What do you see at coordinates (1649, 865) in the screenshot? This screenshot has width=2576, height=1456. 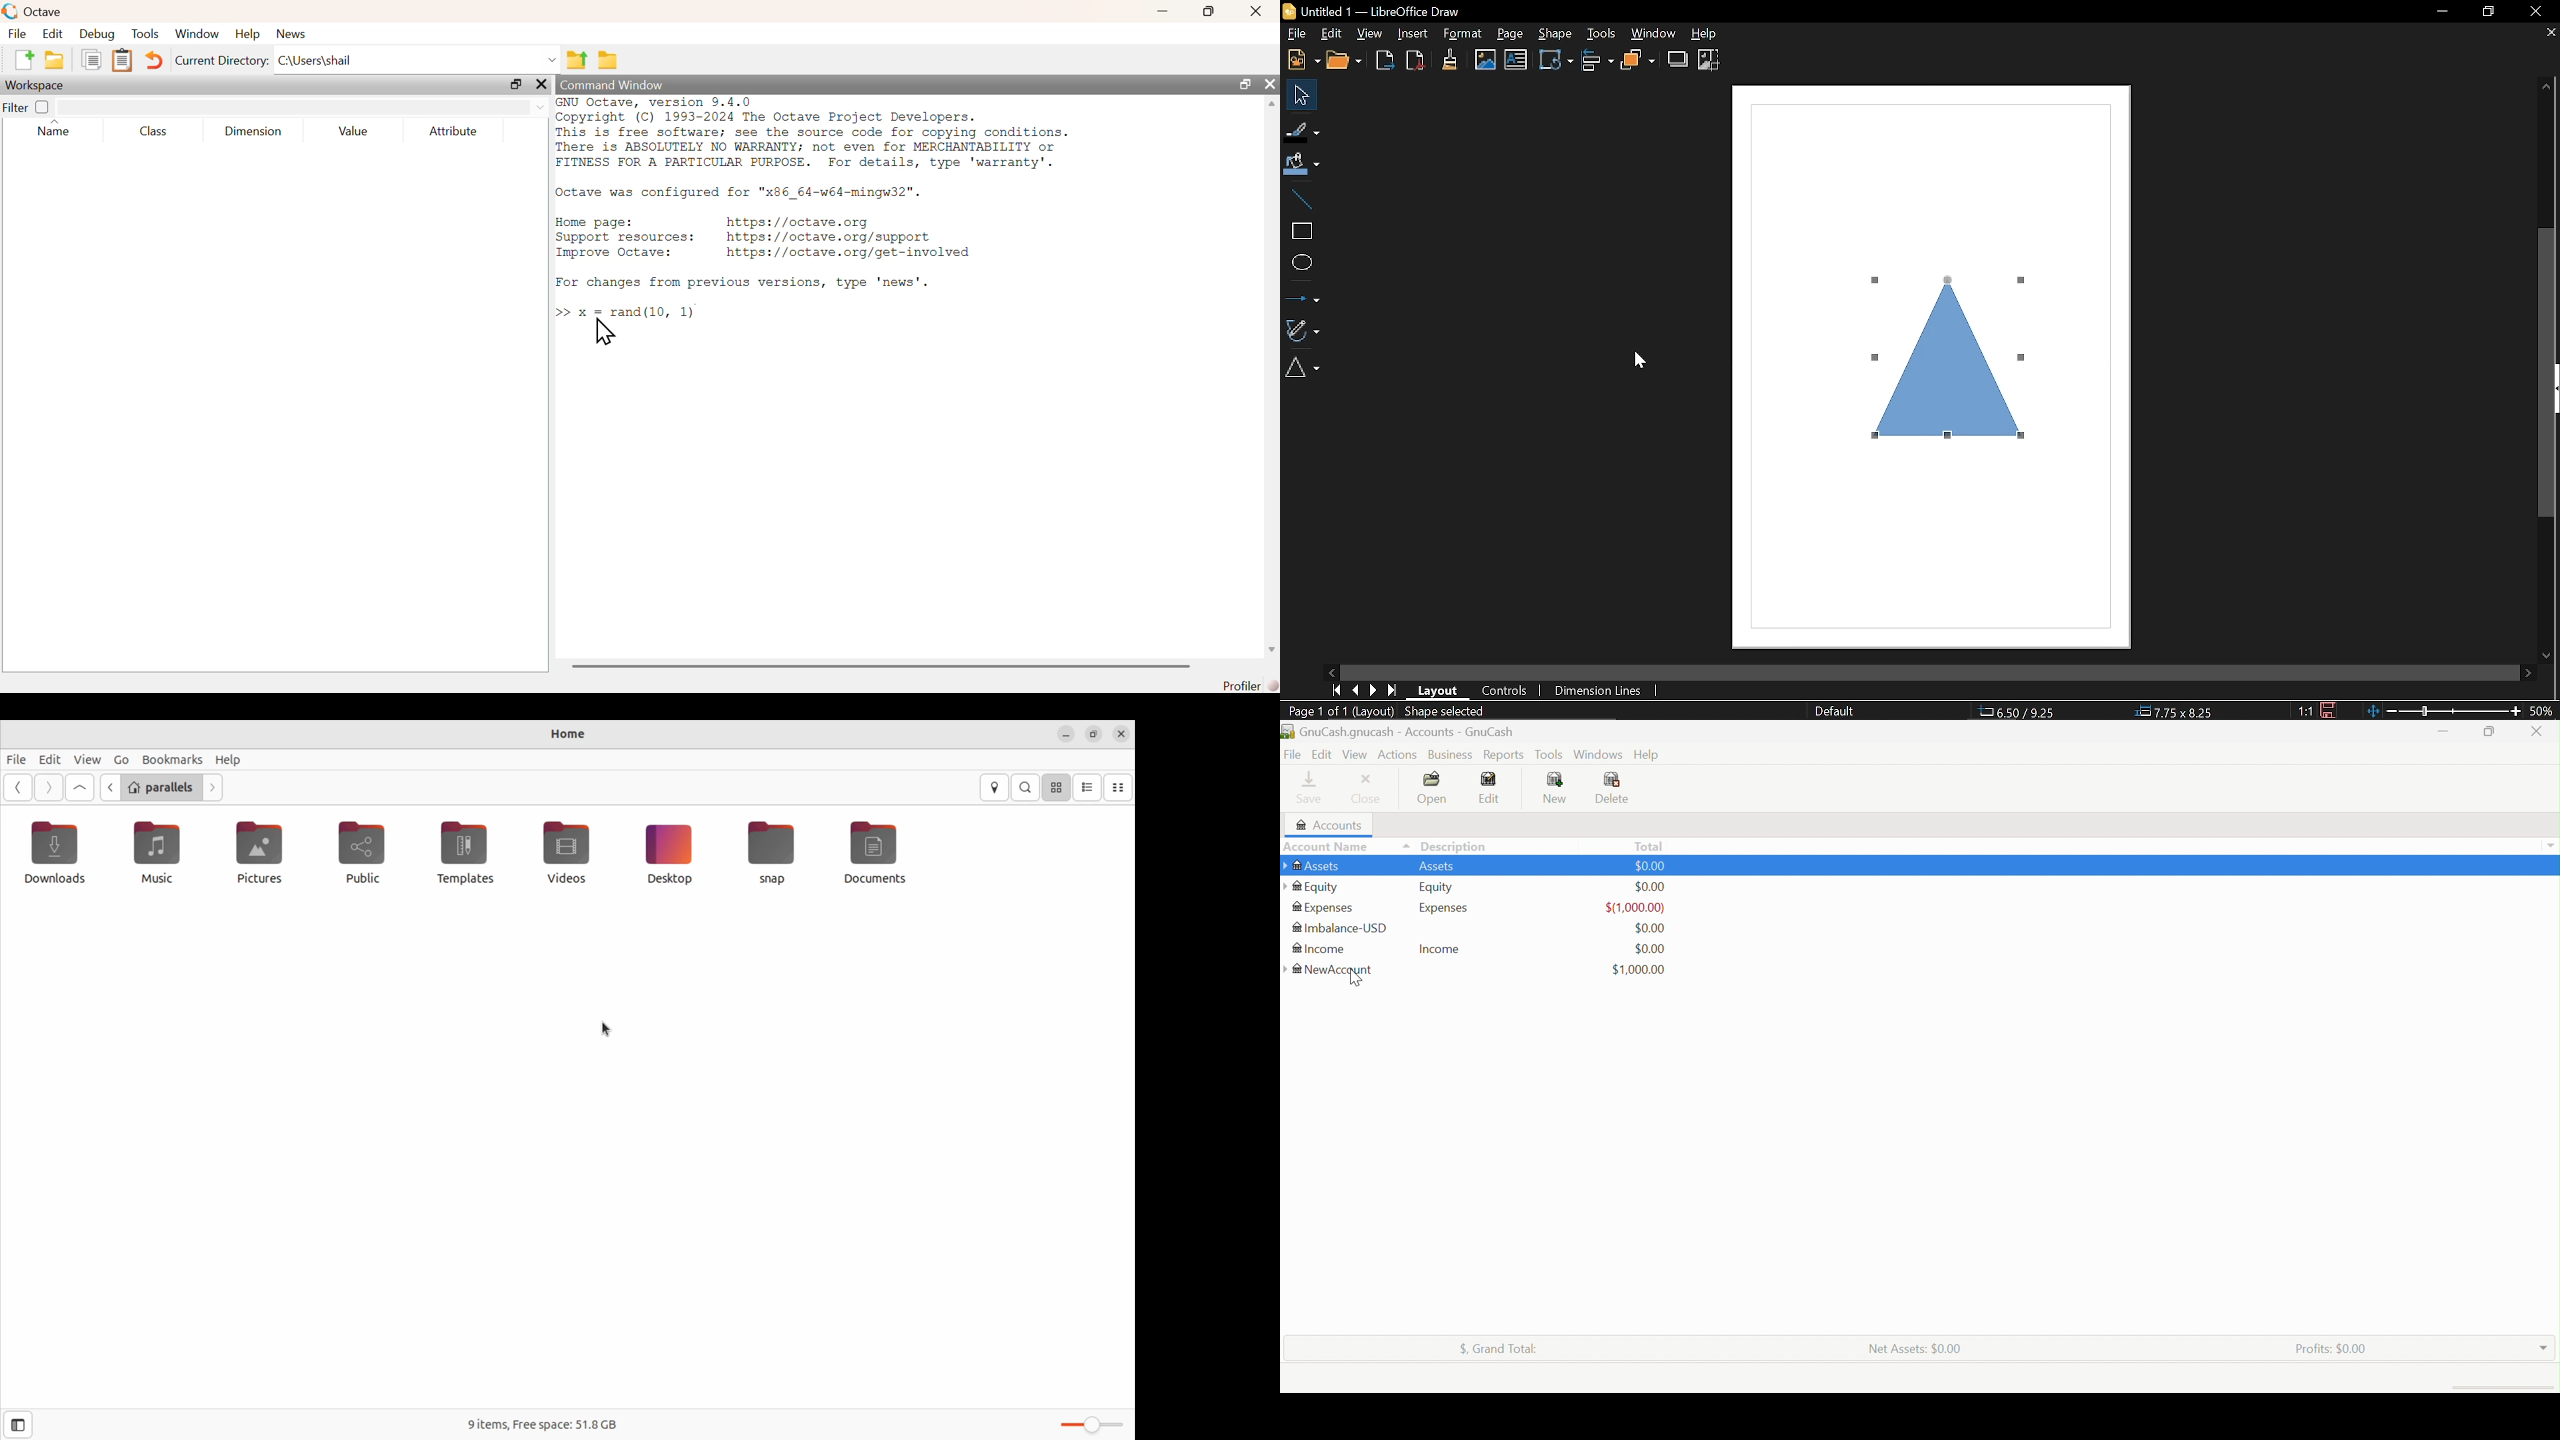 I see `$0.00` at bounding box center [1649, 865].